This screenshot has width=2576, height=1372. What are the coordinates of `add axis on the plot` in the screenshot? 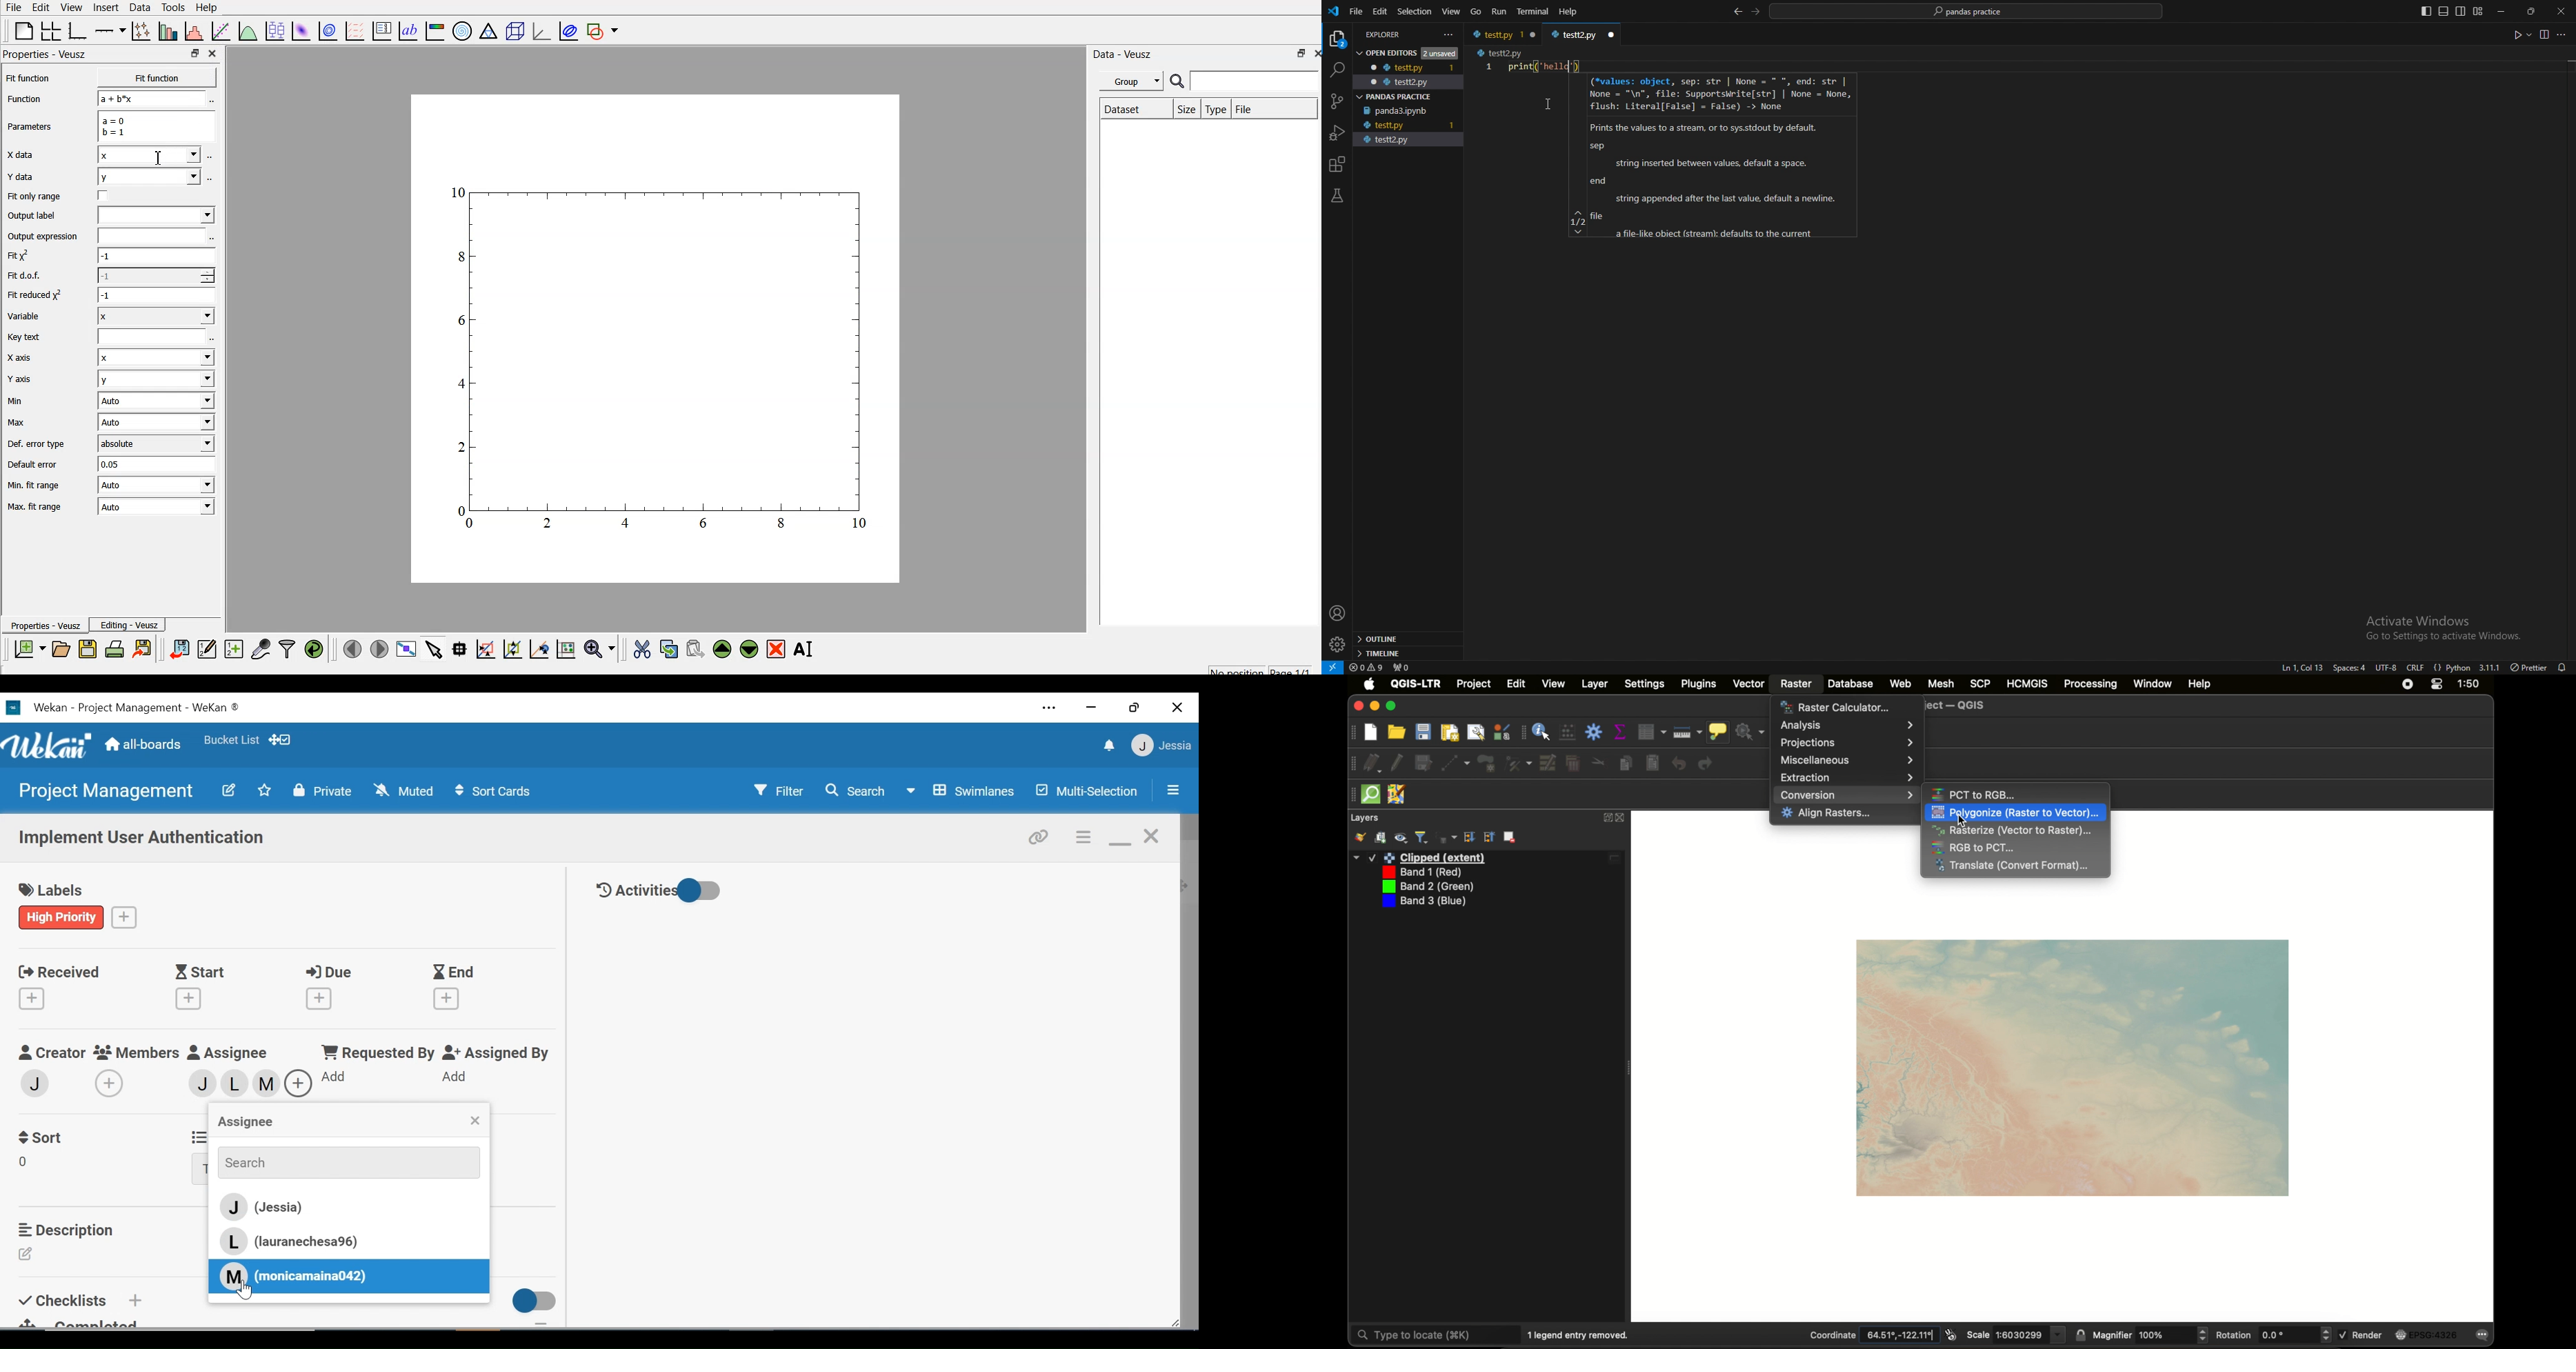 It's located at (110, 31).